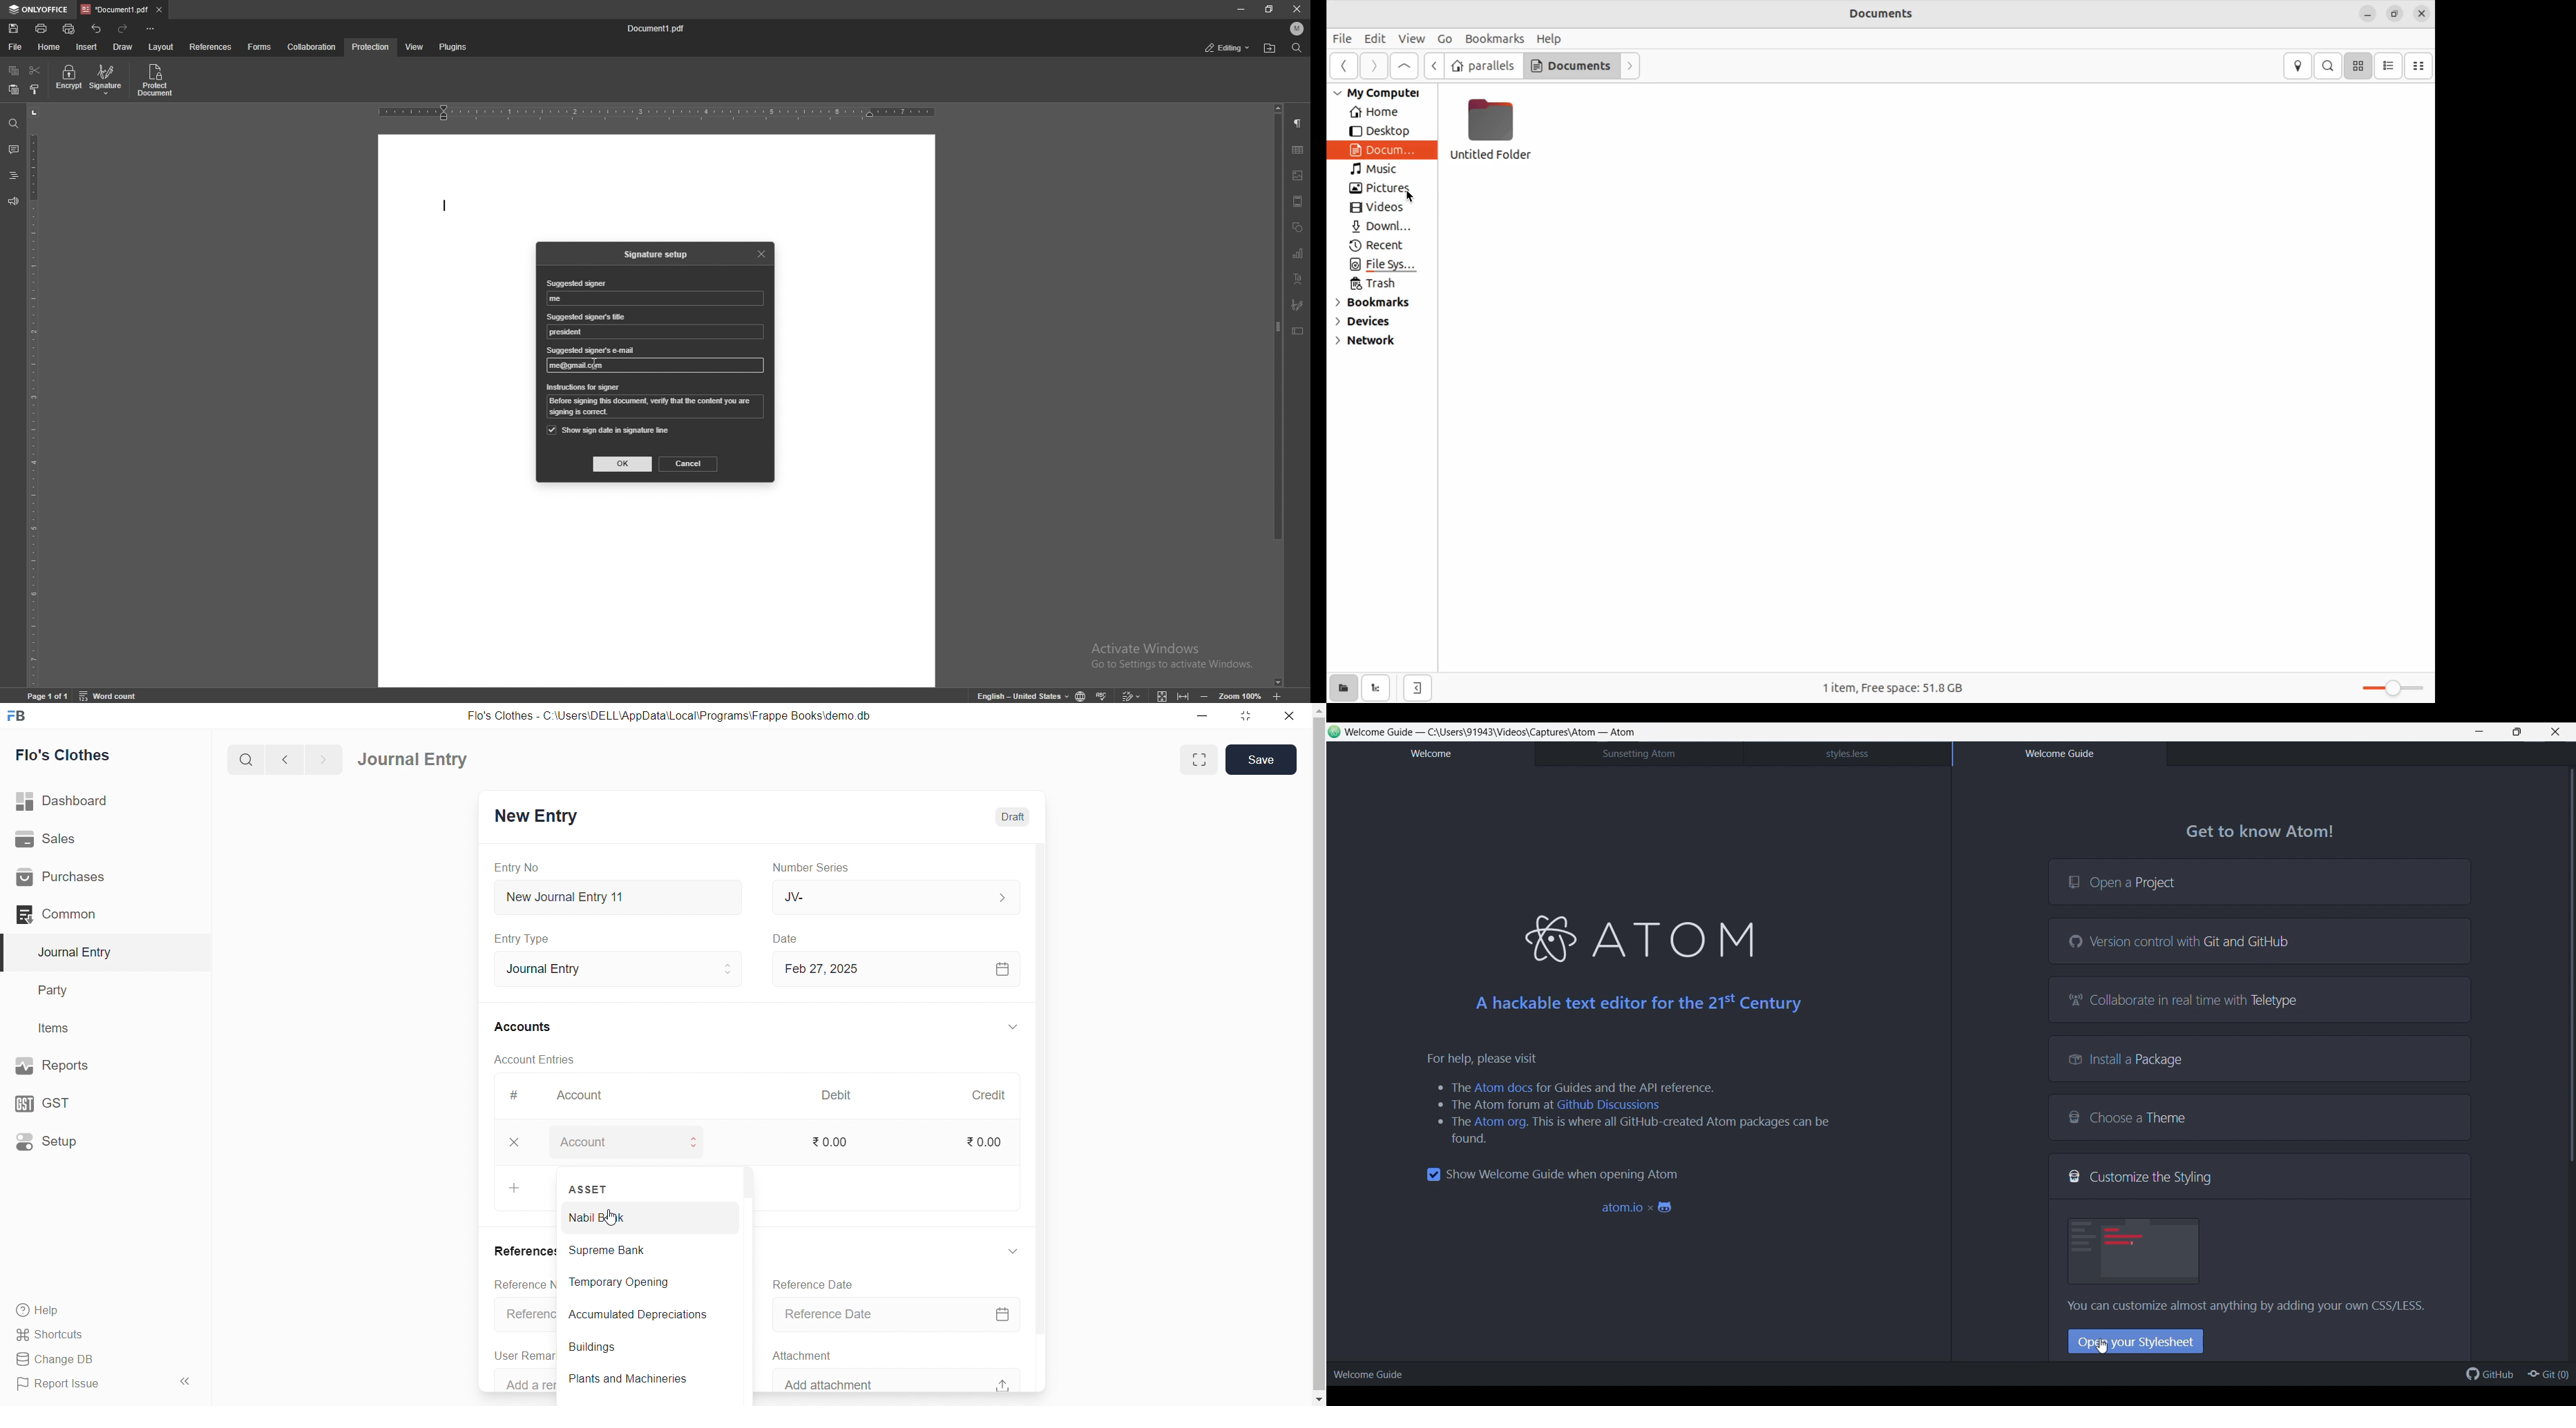  What do you see at coordinates (1451, 1088) in the screenshot?
I see `the` at bounding box center [1451, 1088].